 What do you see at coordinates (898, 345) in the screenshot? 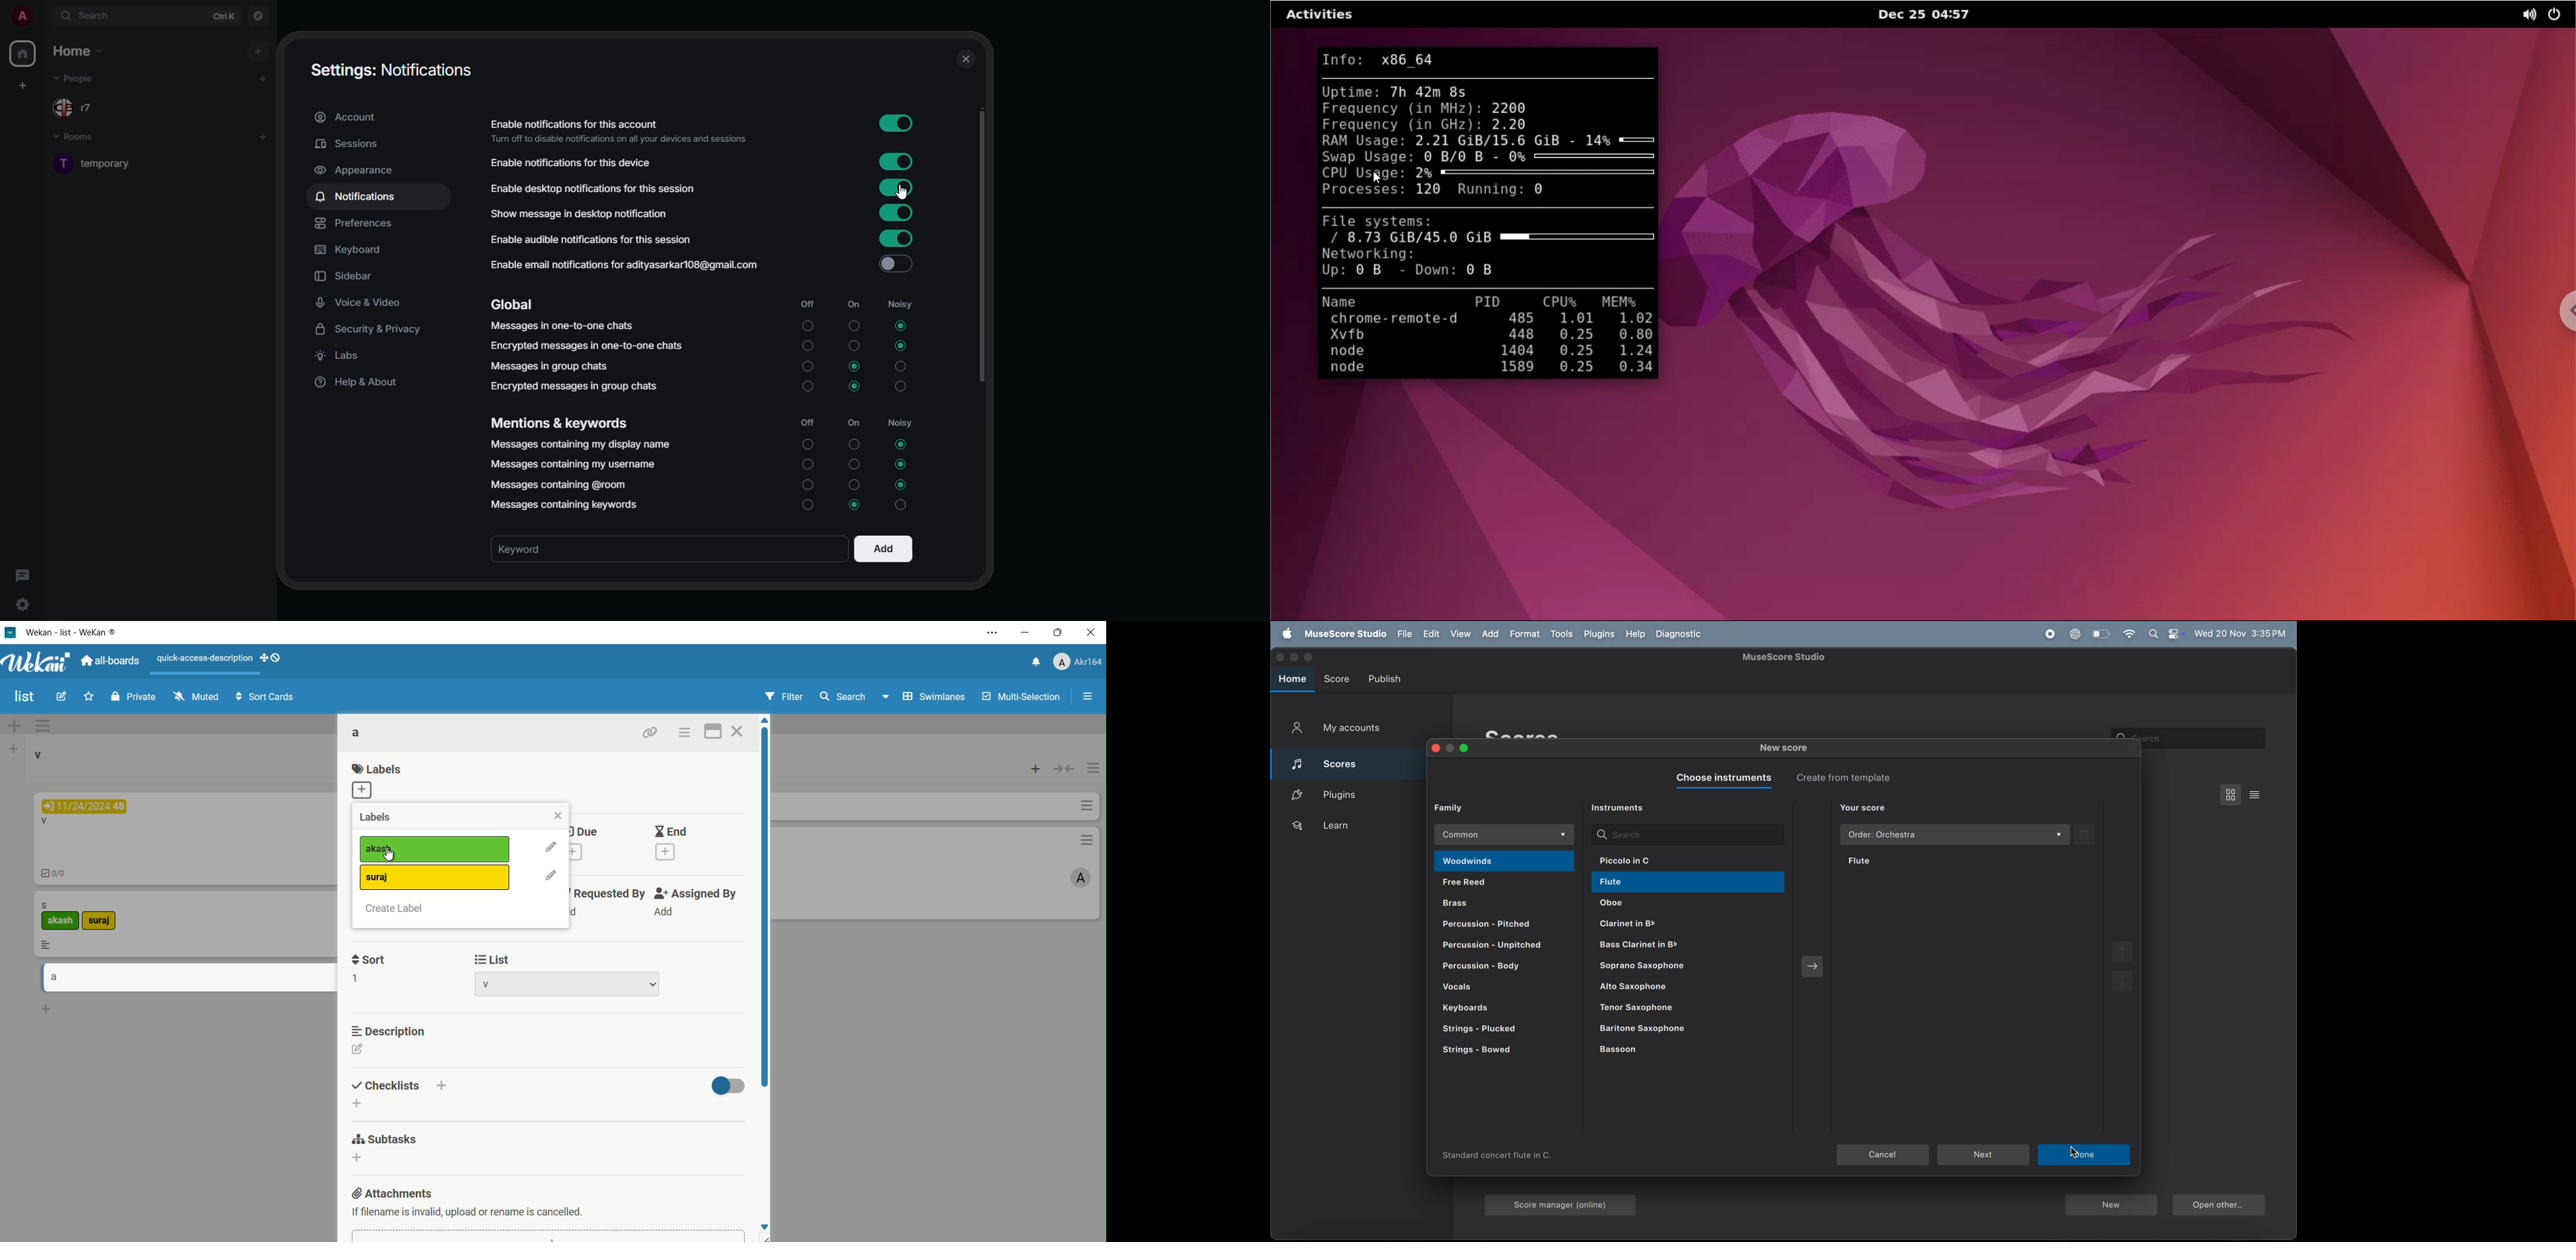
I see `selected` at bounding box center [898, 345].